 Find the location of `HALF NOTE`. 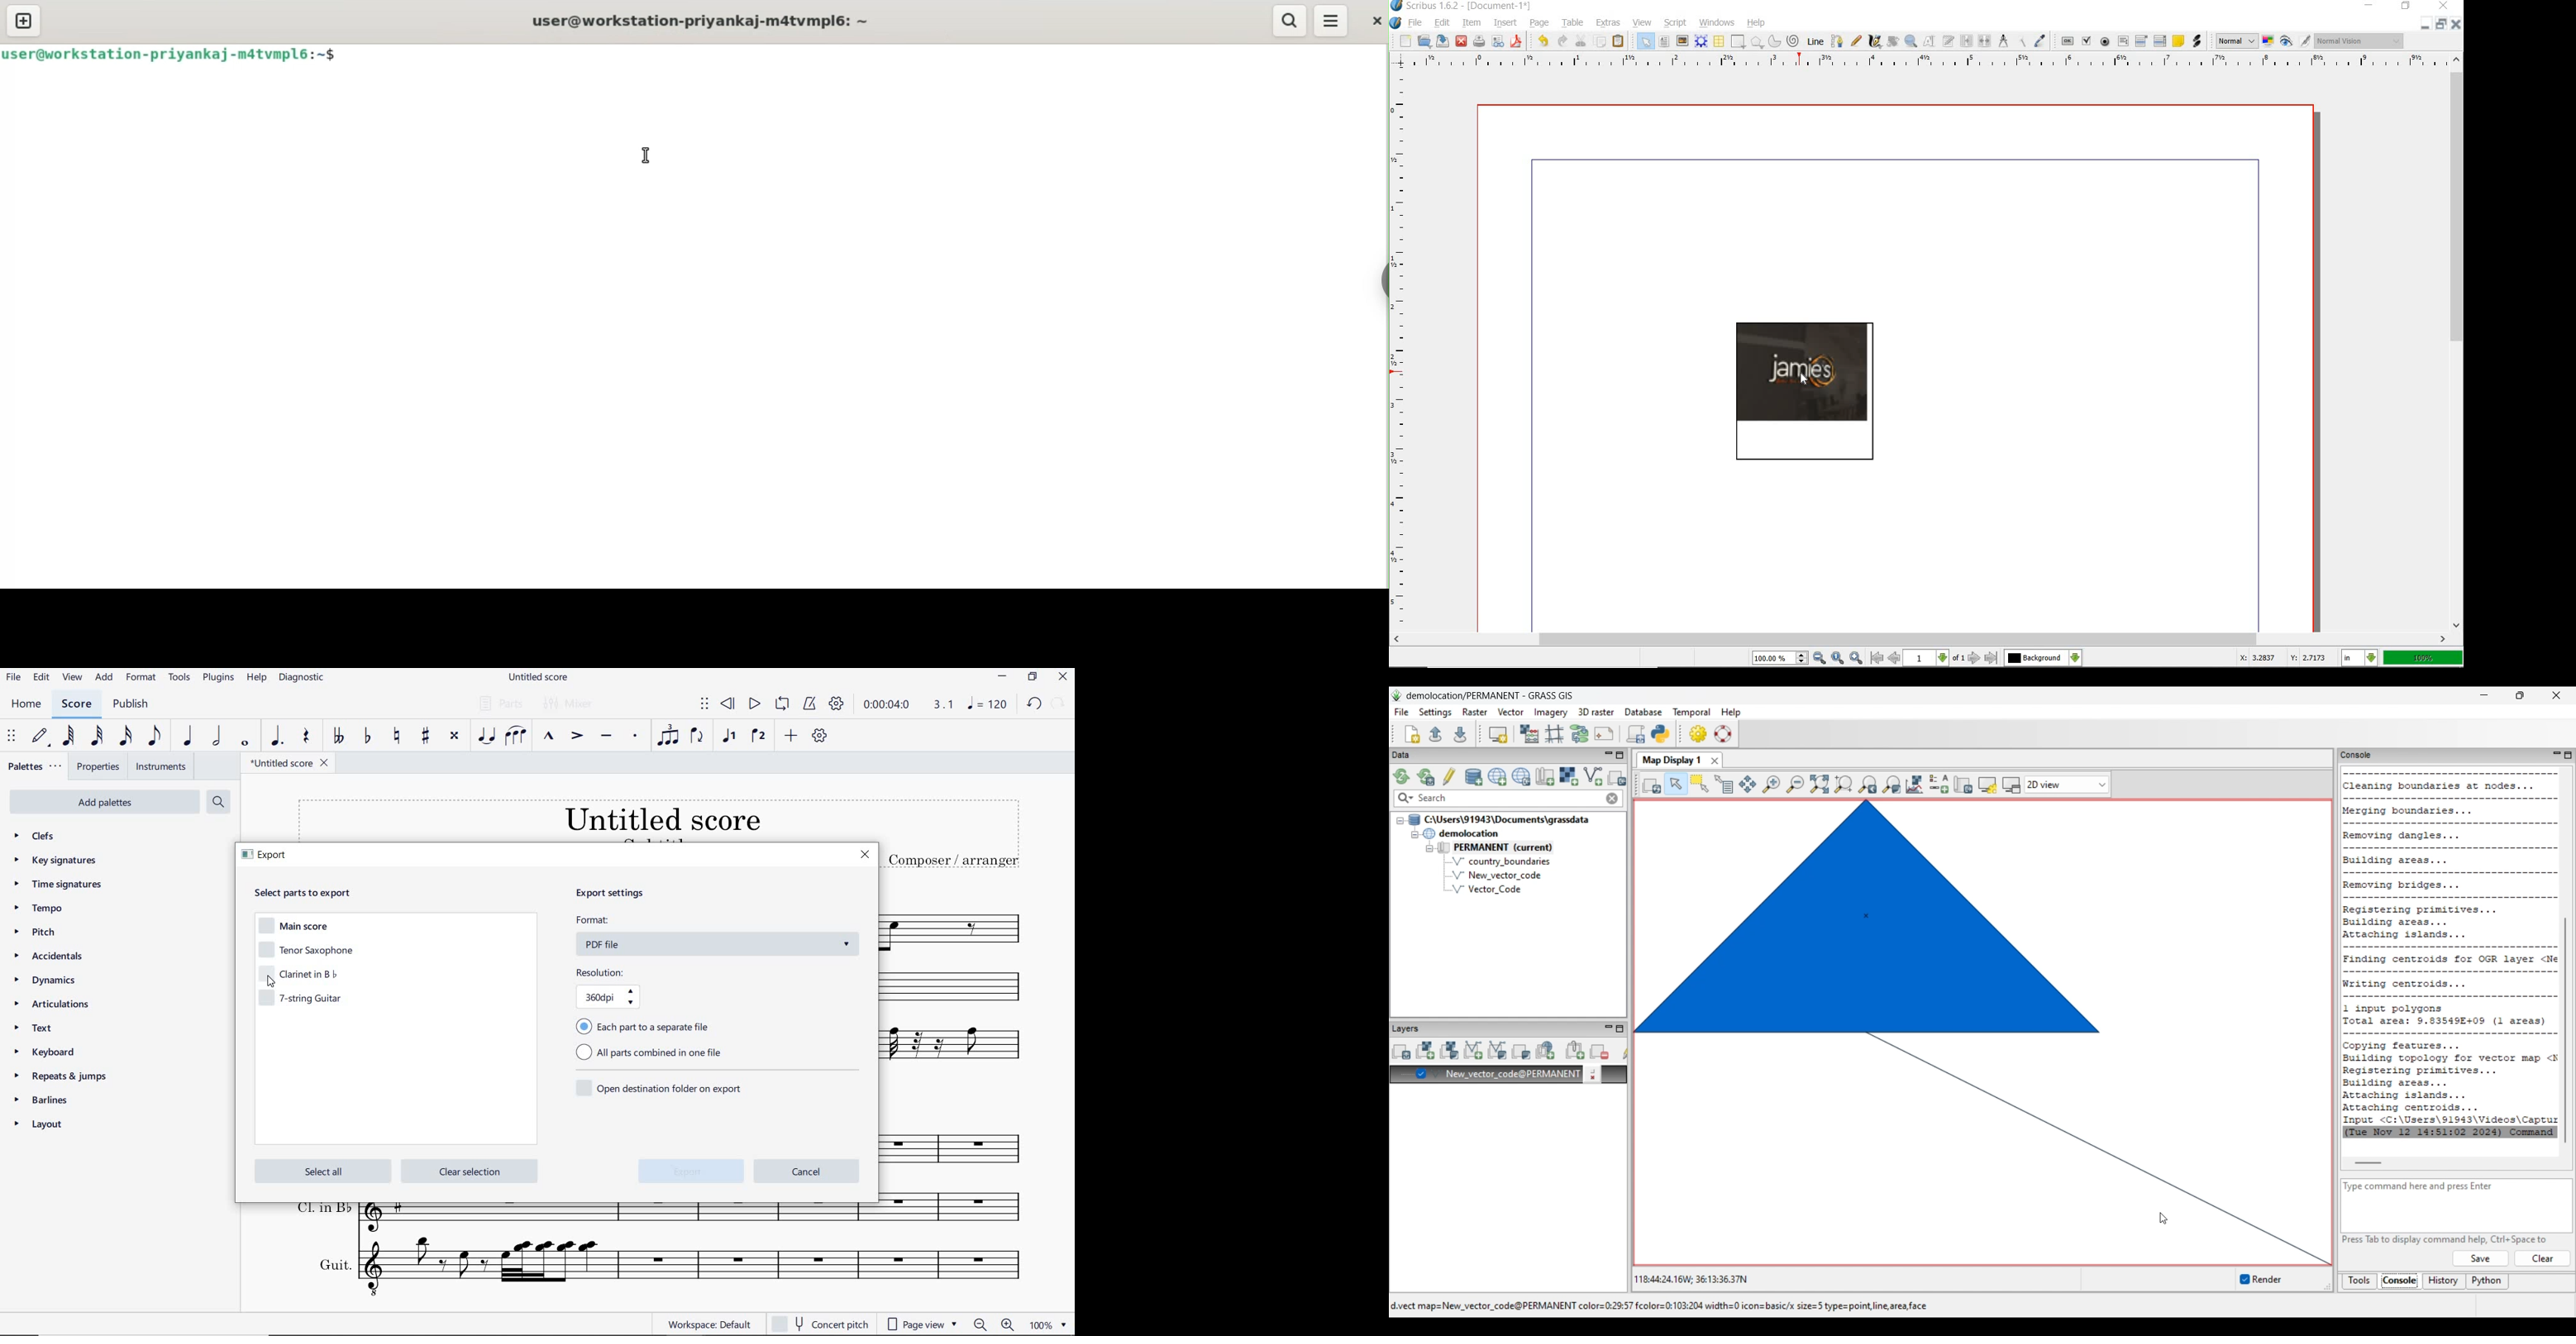

HALF NOTE is located at coordinates (217, 737).